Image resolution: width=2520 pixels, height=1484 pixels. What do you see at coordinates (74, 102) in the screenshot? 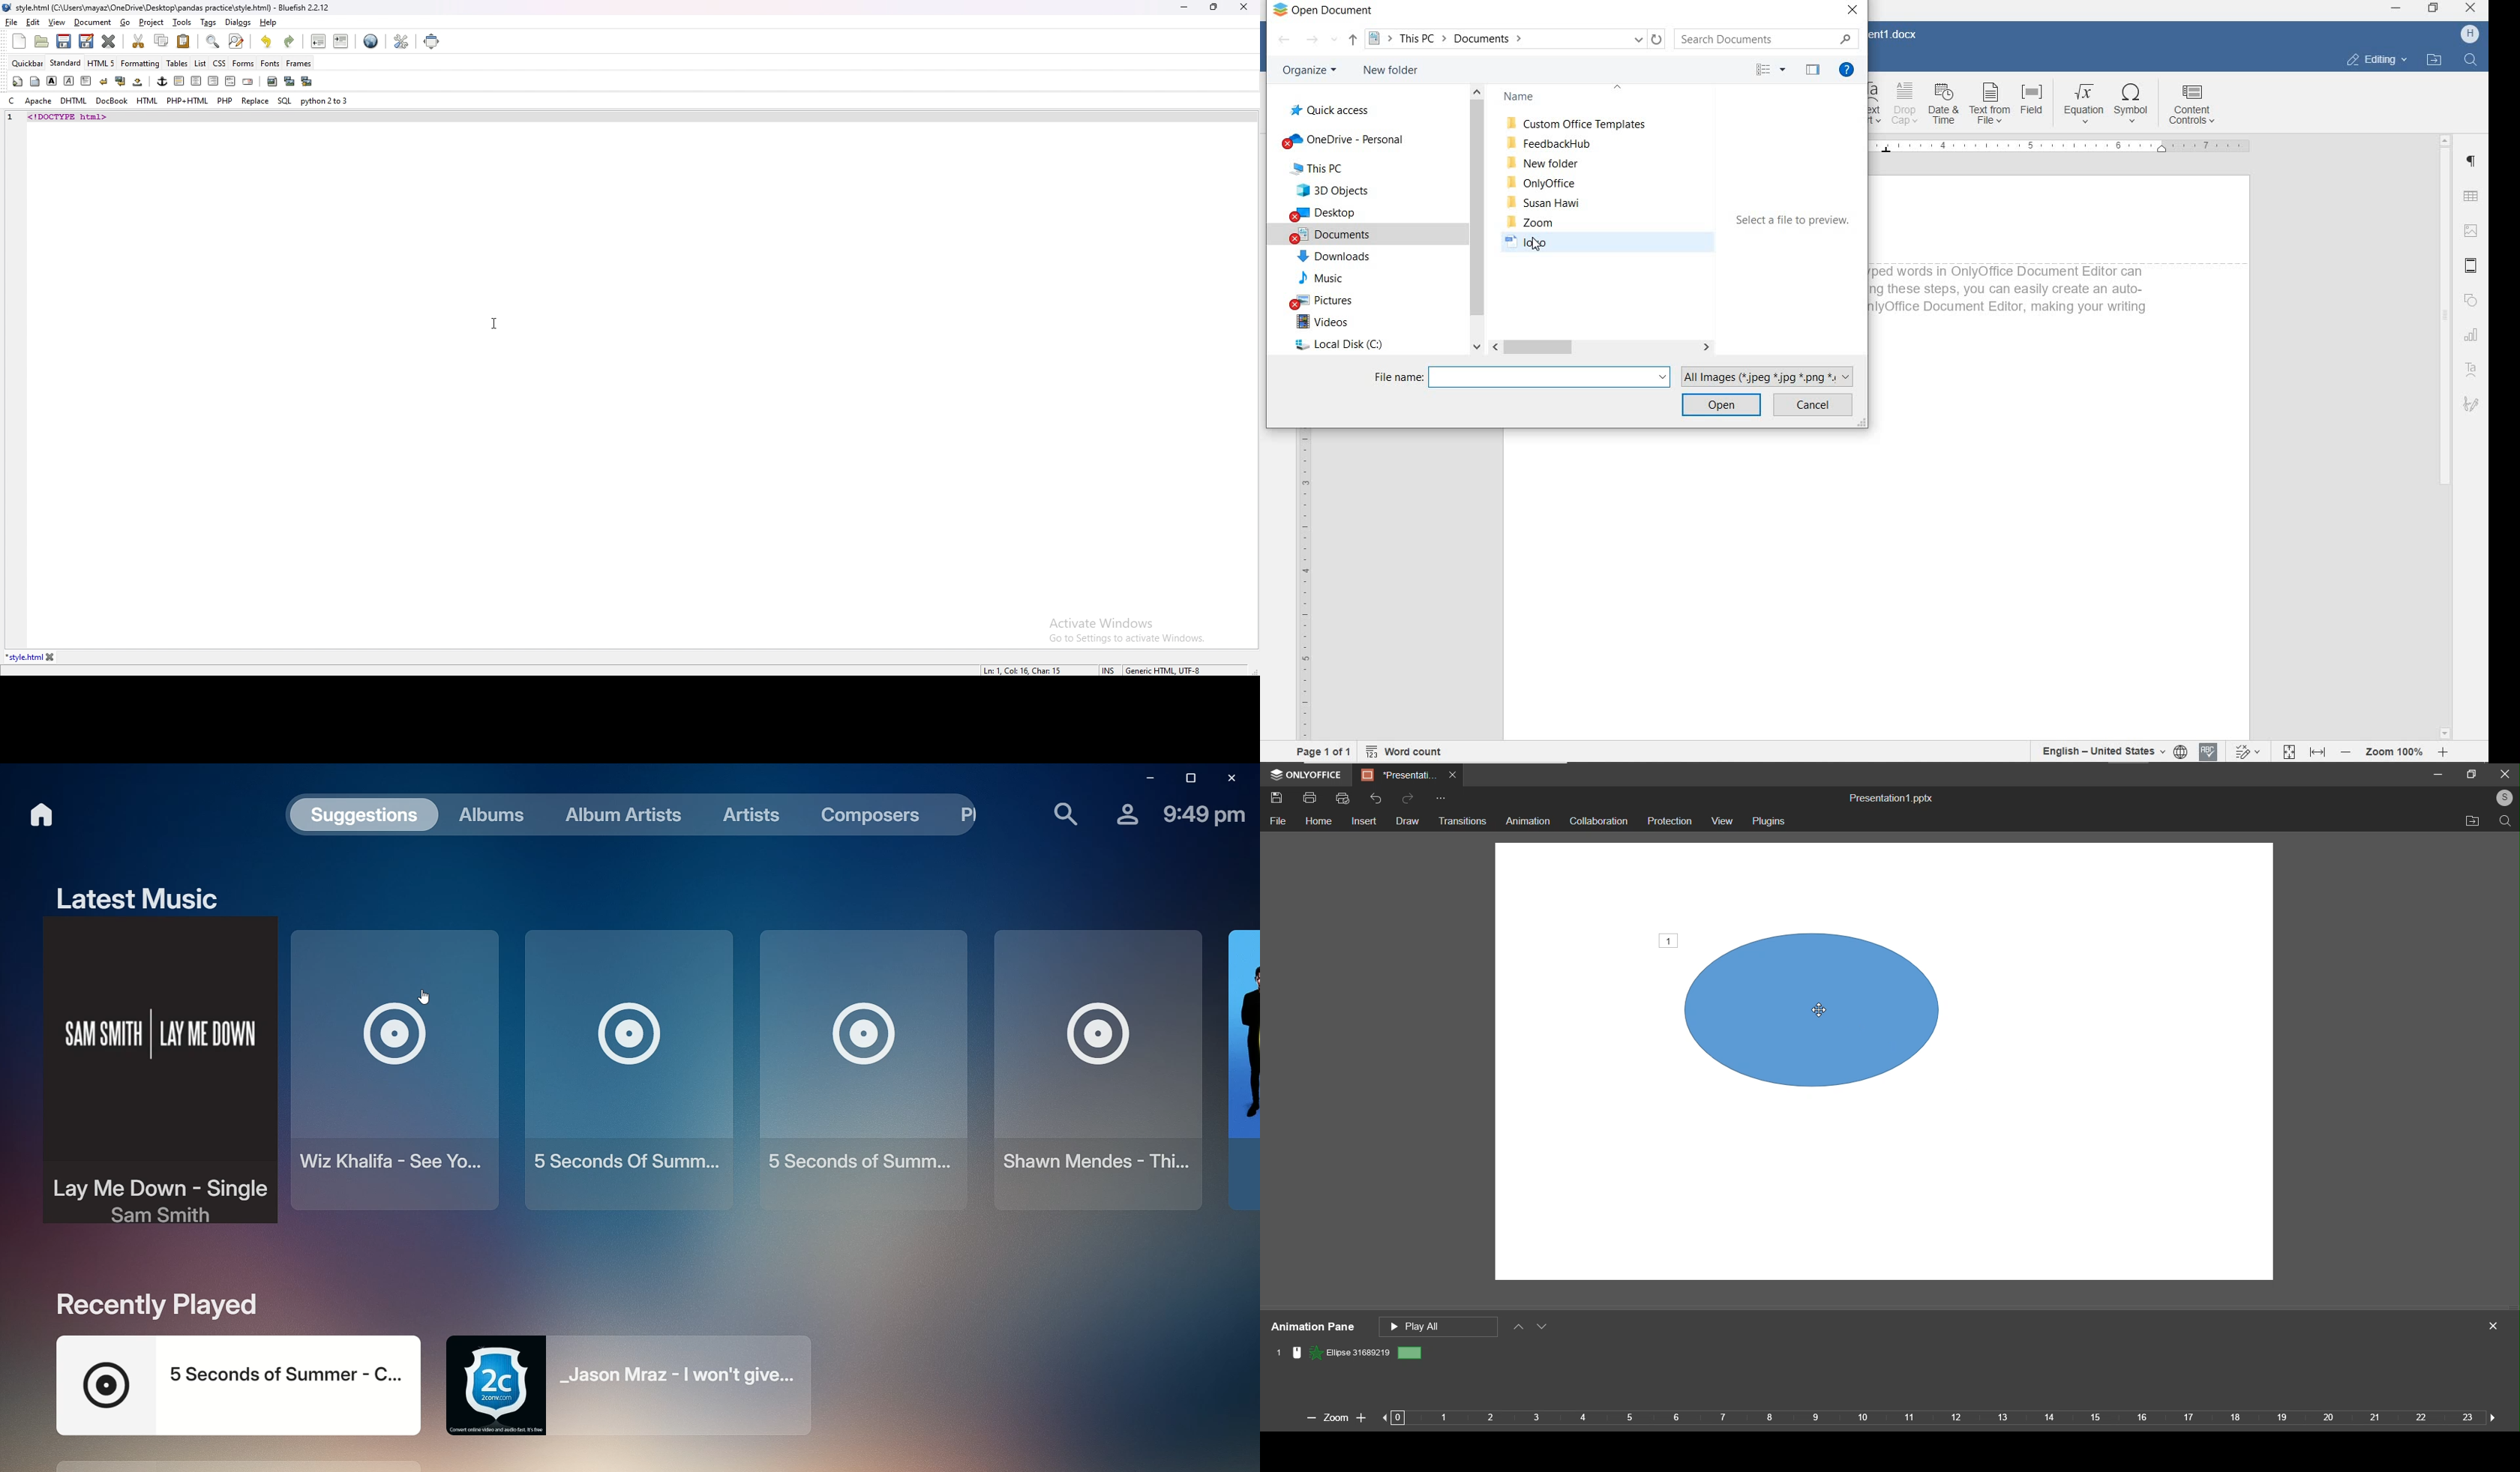
I see `dhtml` at bounding box center [74, 102].